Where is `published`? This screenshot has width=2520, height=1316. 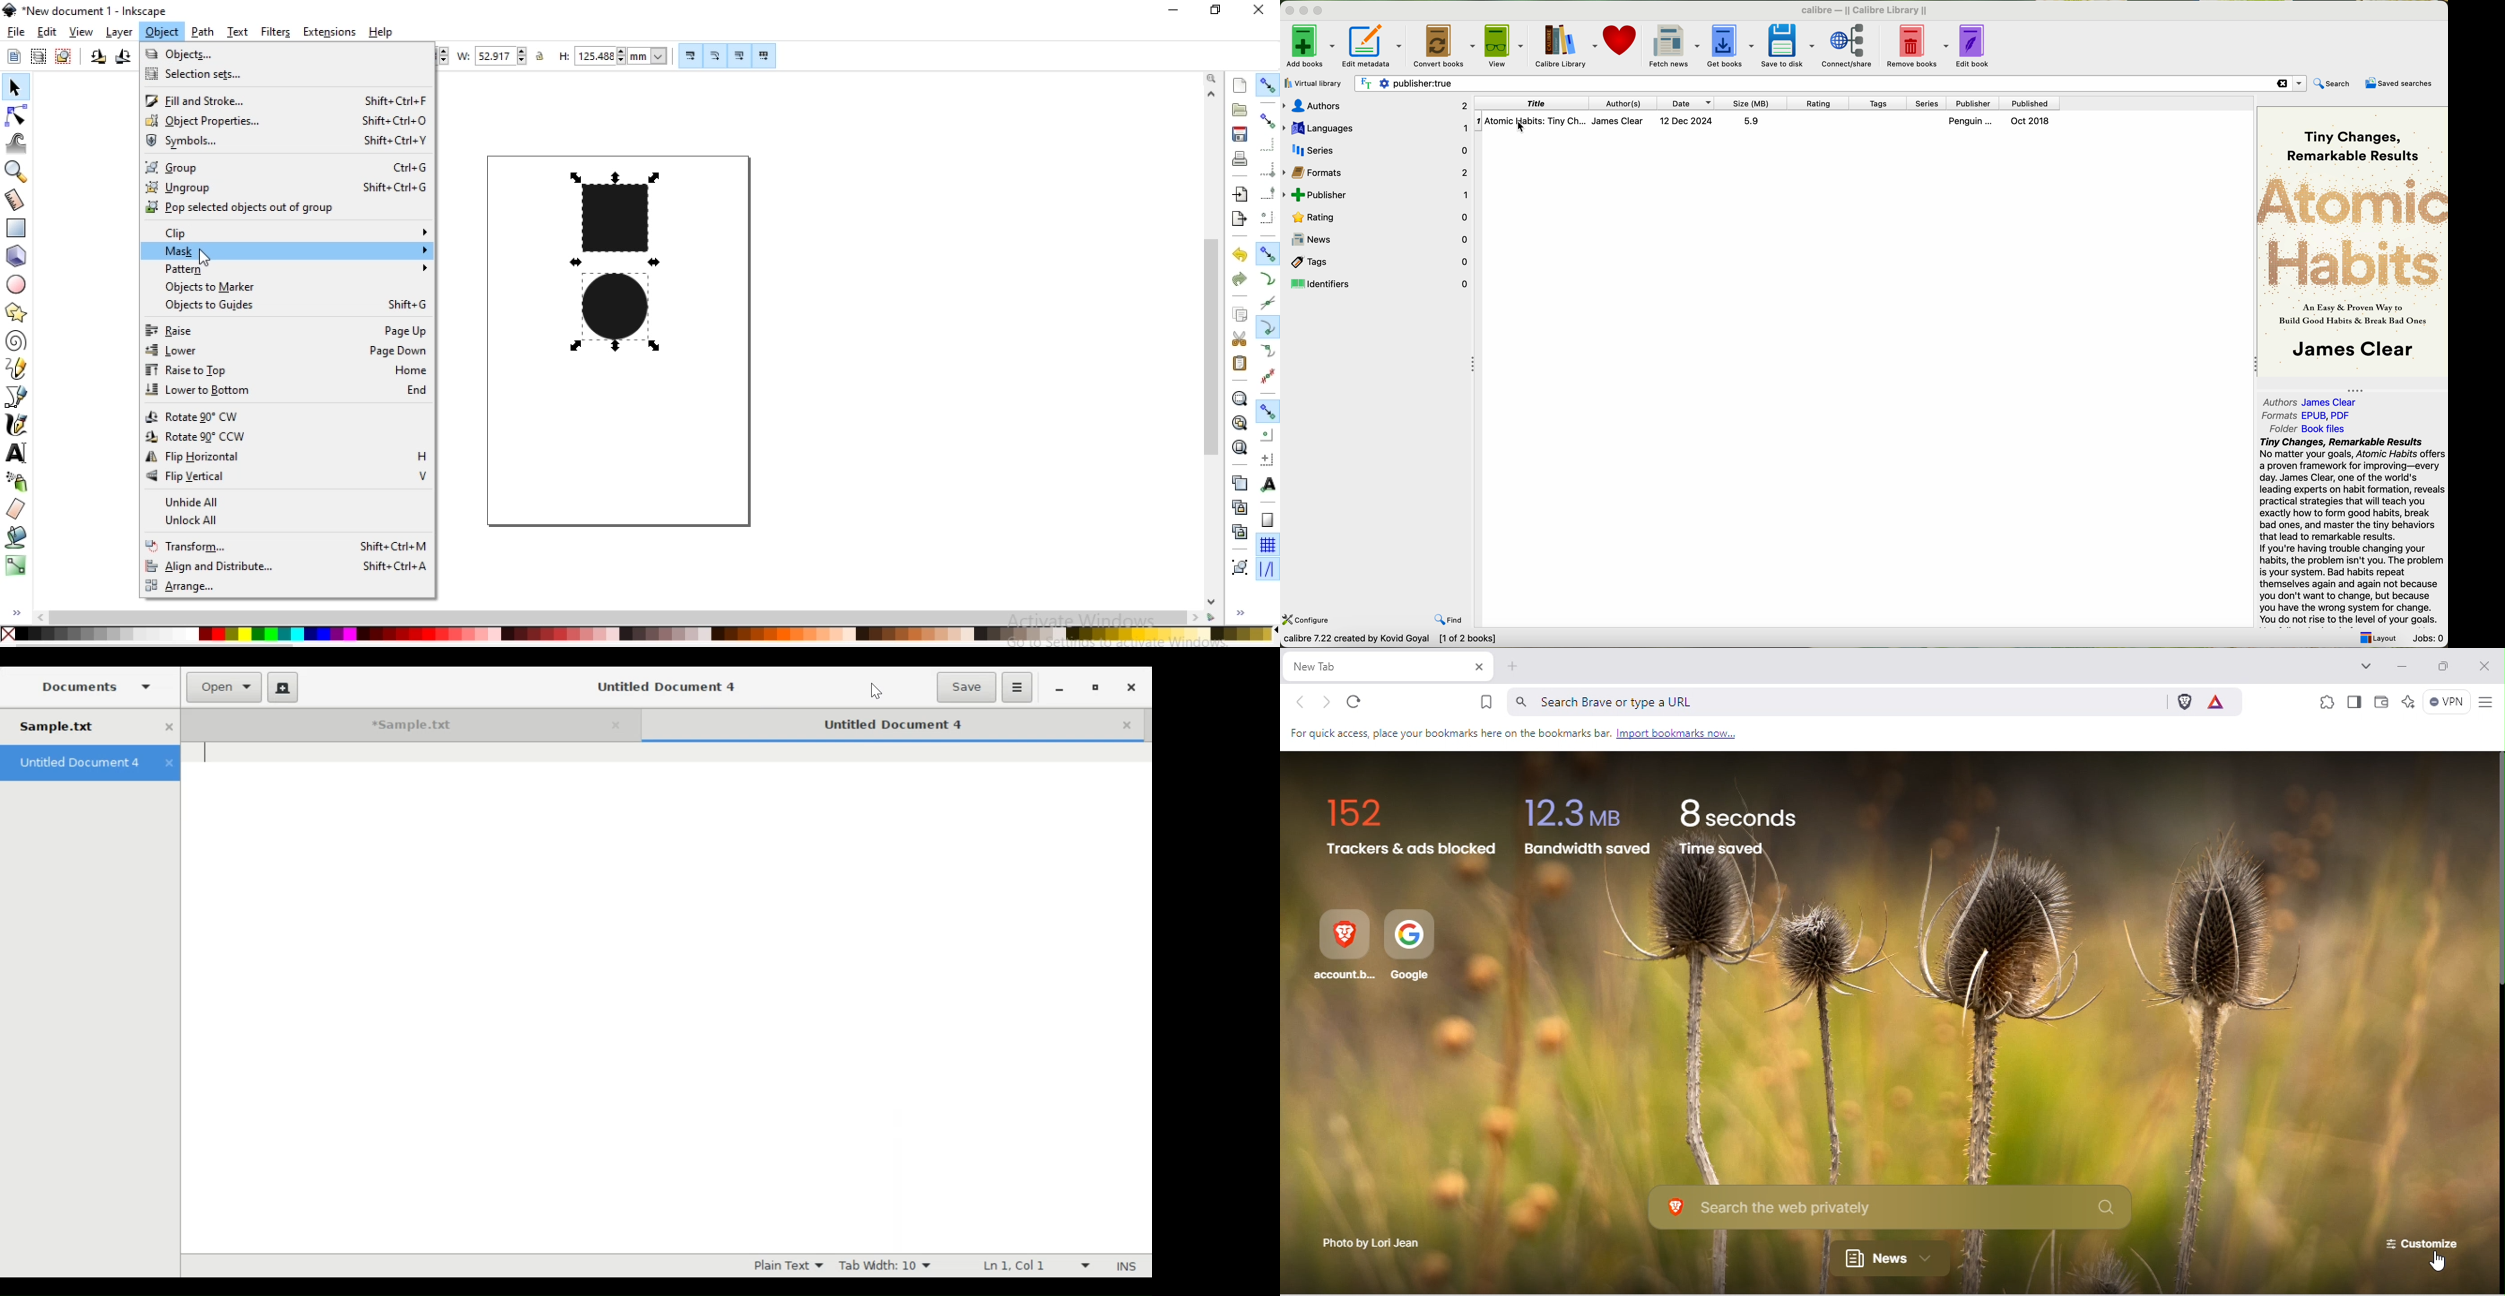
published is located at coordinates (2031, 103).